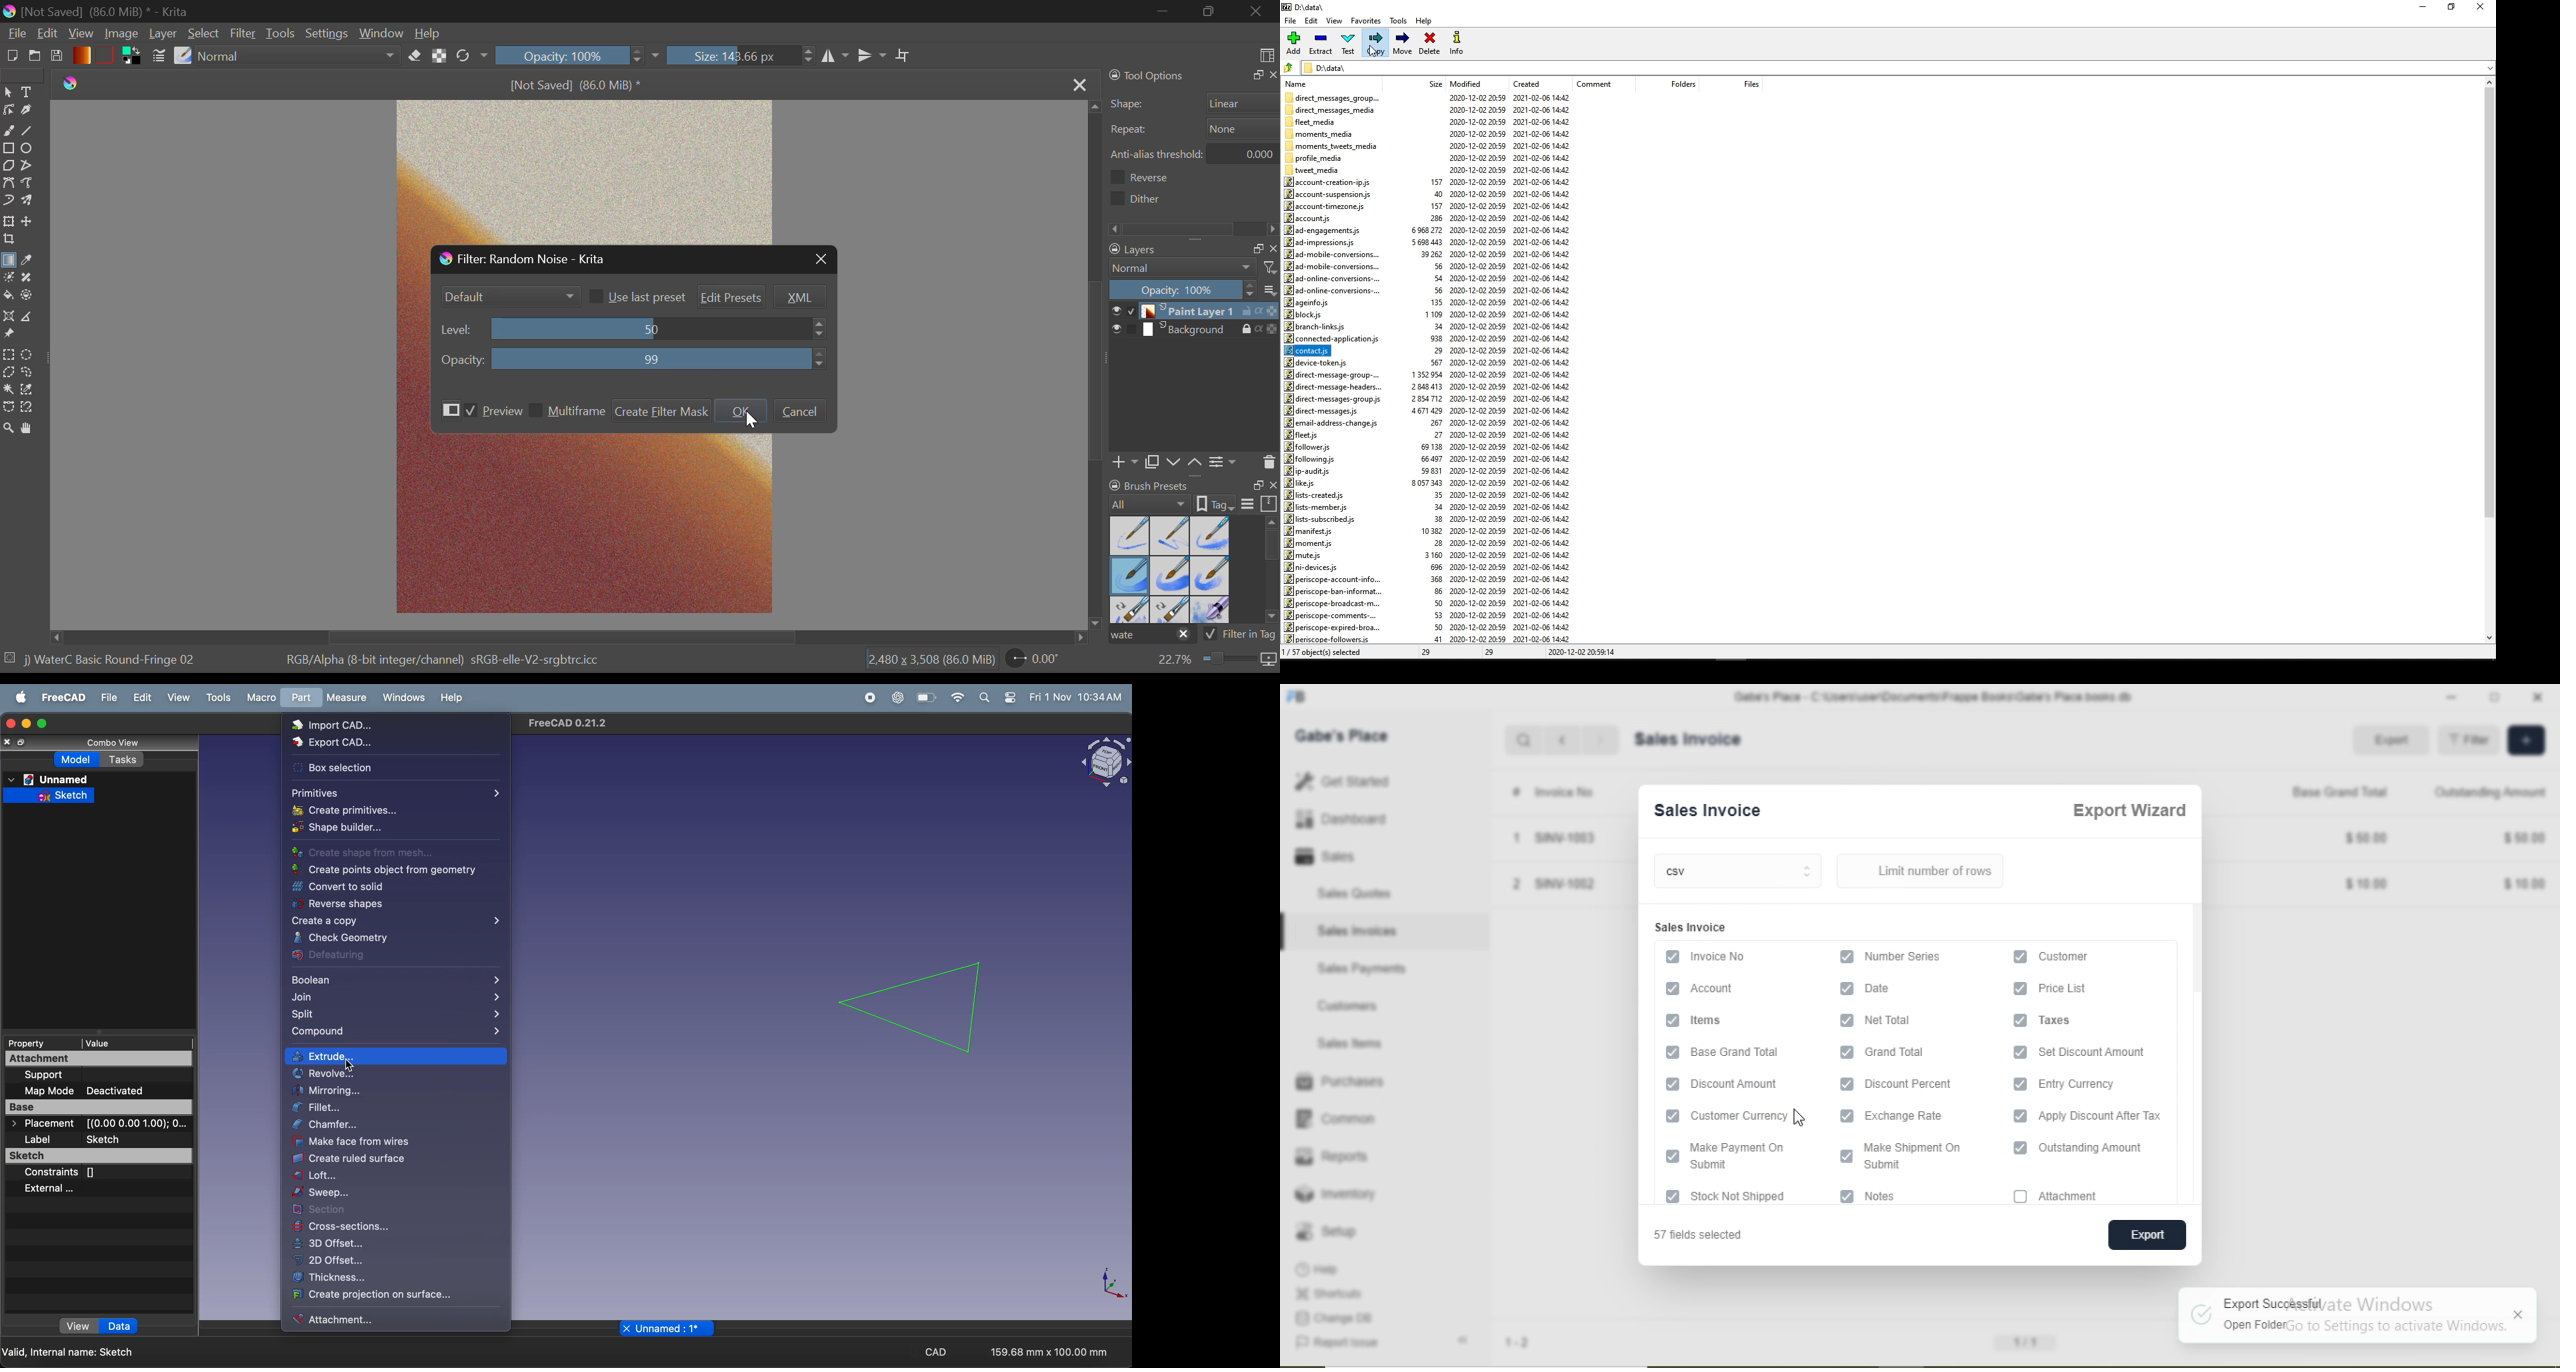 This screenshot has width=2576, height=1372. I want to click on checkbox, so click(2020, 1197).